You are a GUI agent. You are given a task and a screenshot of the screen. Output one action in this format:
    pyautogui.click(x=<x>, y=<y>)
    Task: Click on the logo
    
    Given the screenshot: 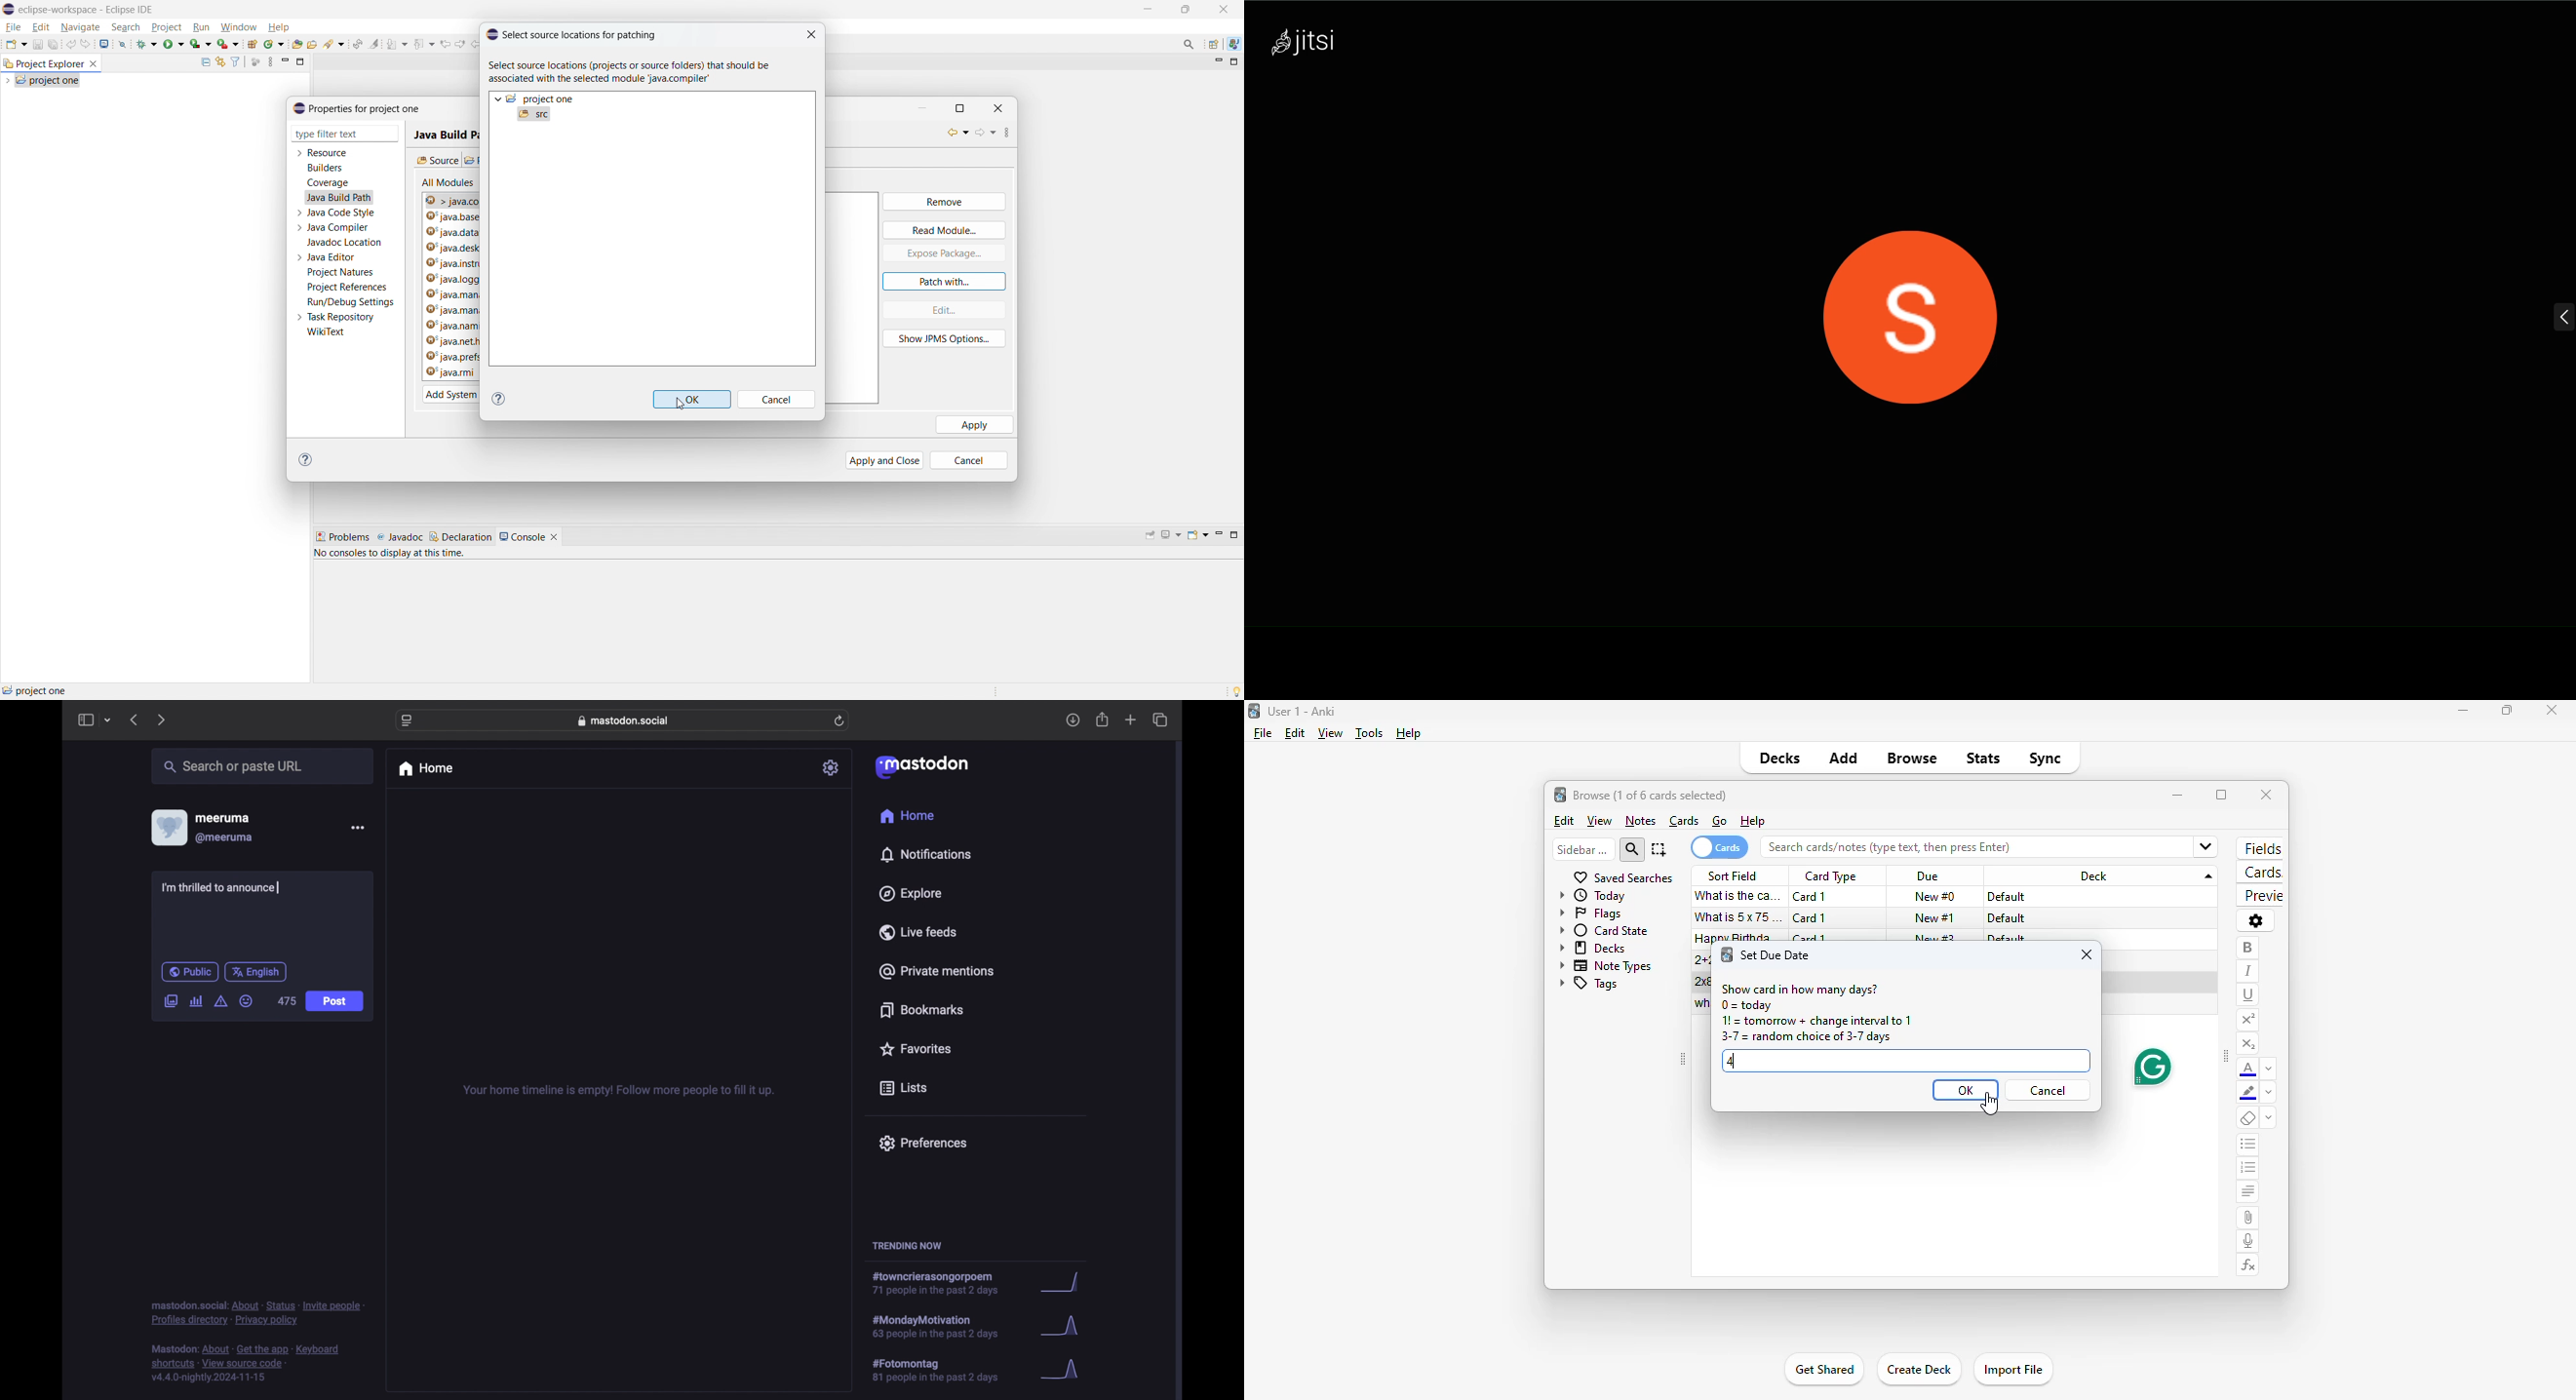 What is the action you would take?
    pyautogui.click(x=1725, y=955)
    